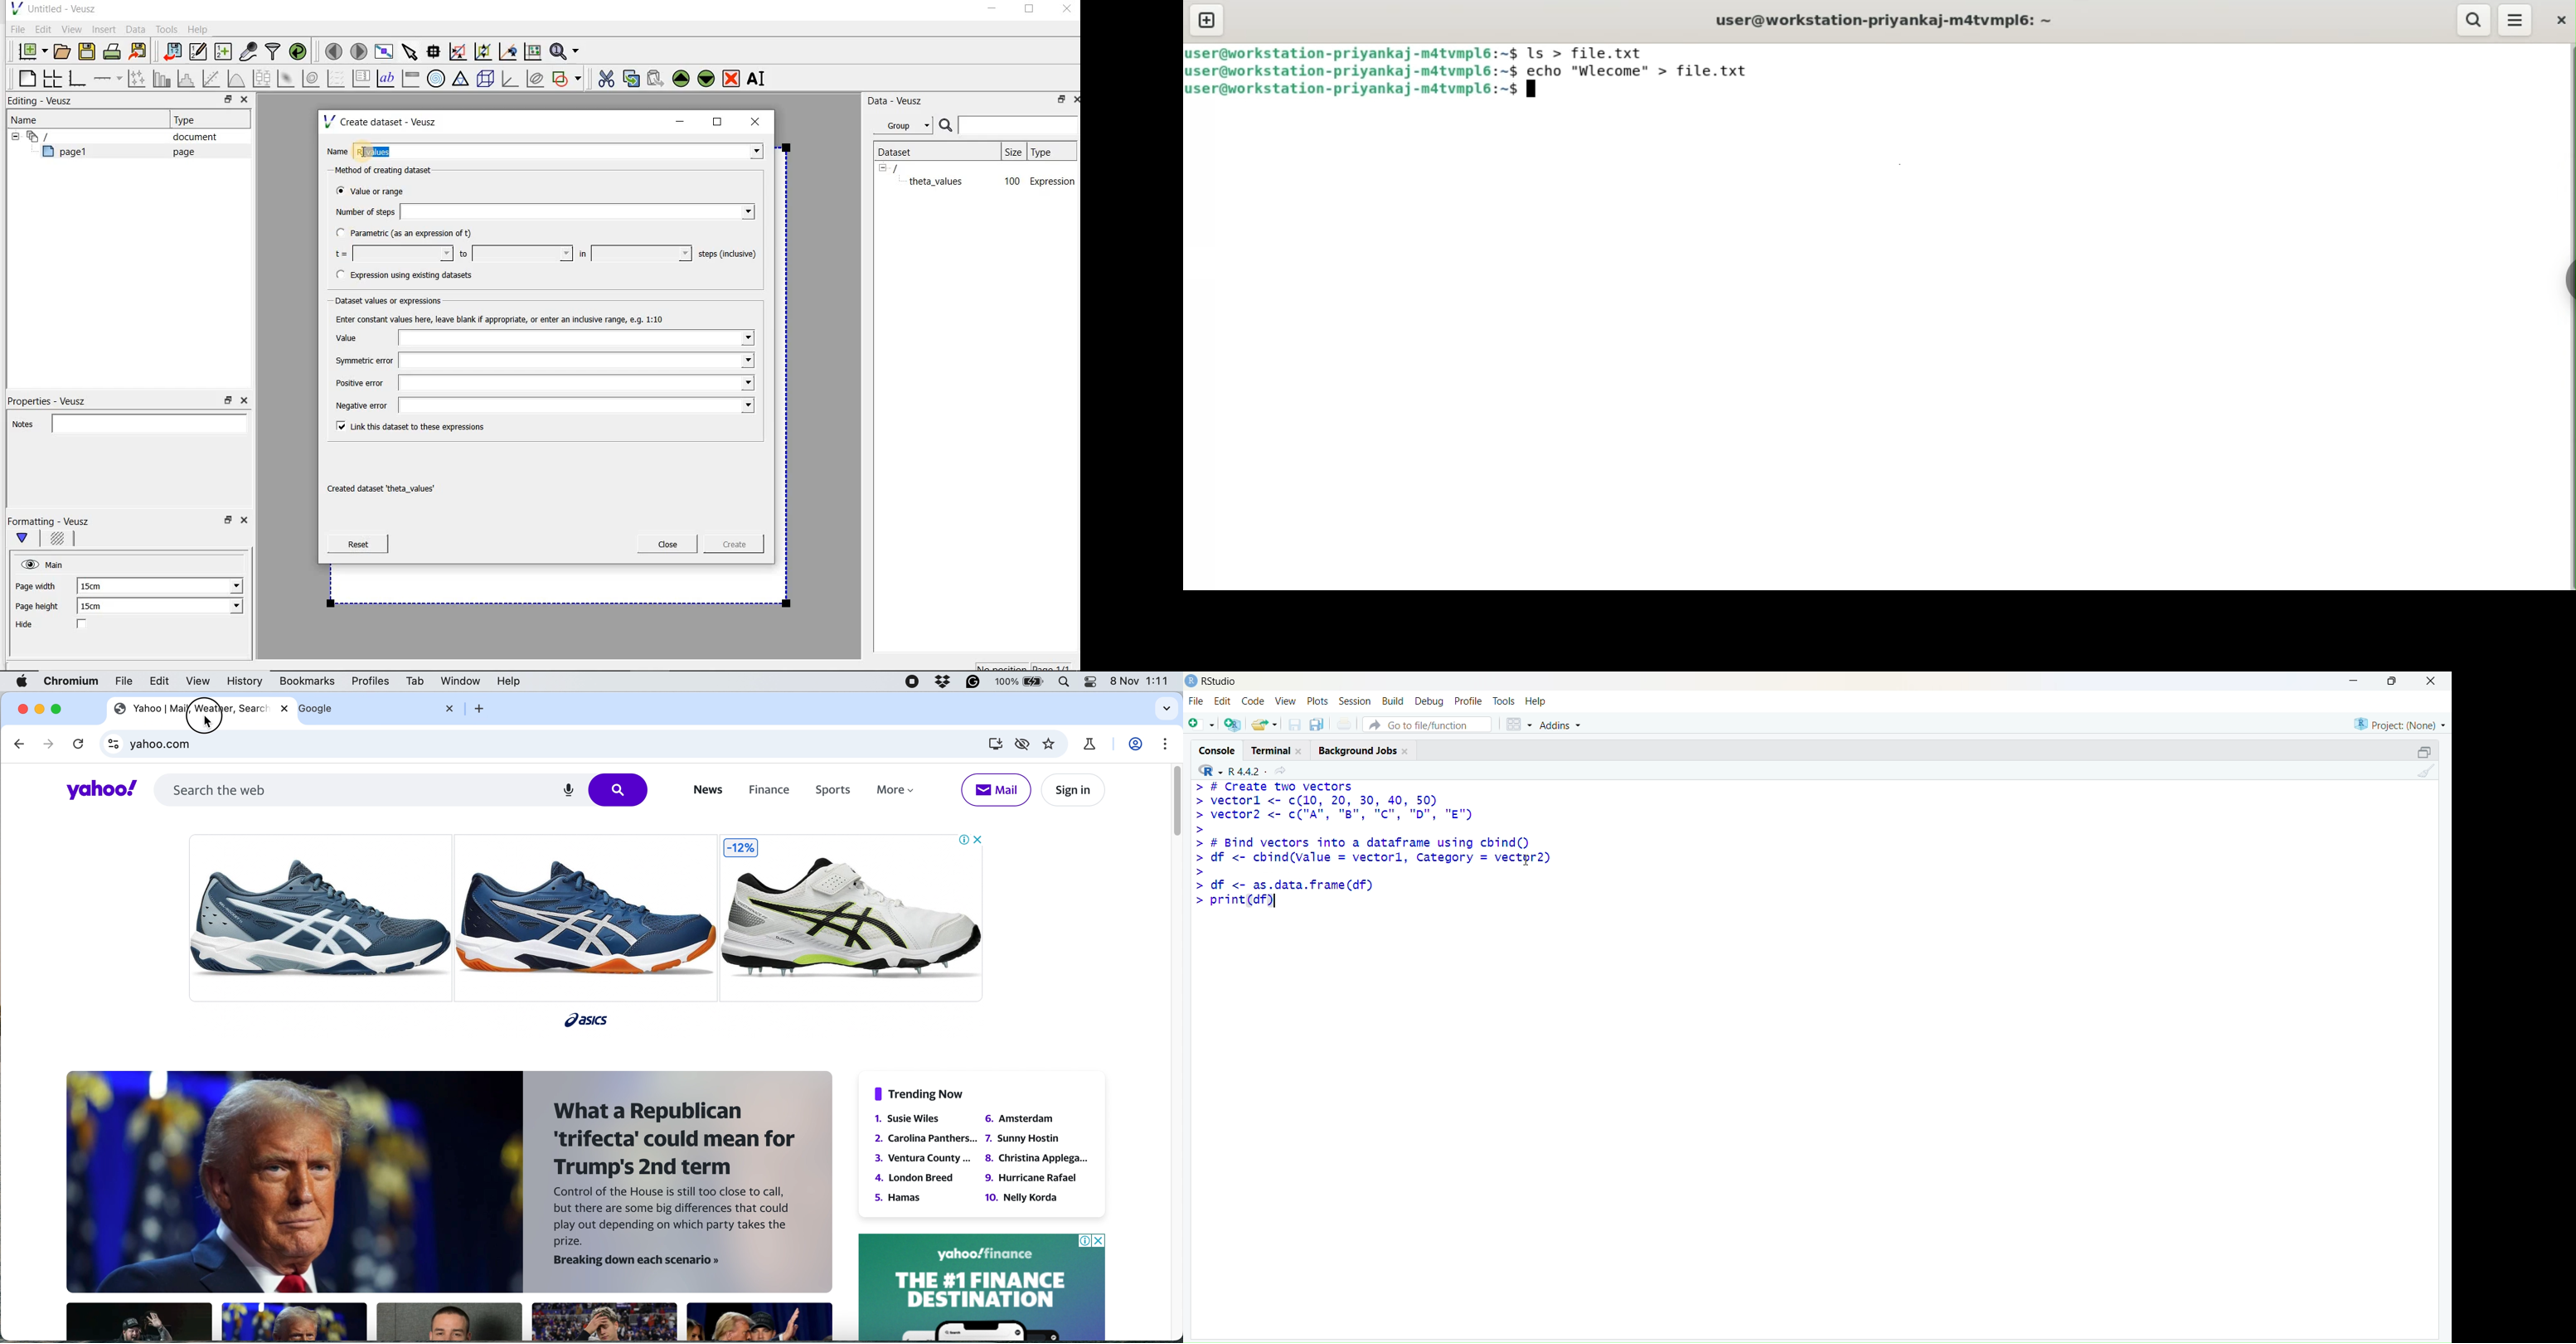  What do you see at coordinates (362, 78) in the screenshot?
I see `plot key` at bounding box center [362, 78].